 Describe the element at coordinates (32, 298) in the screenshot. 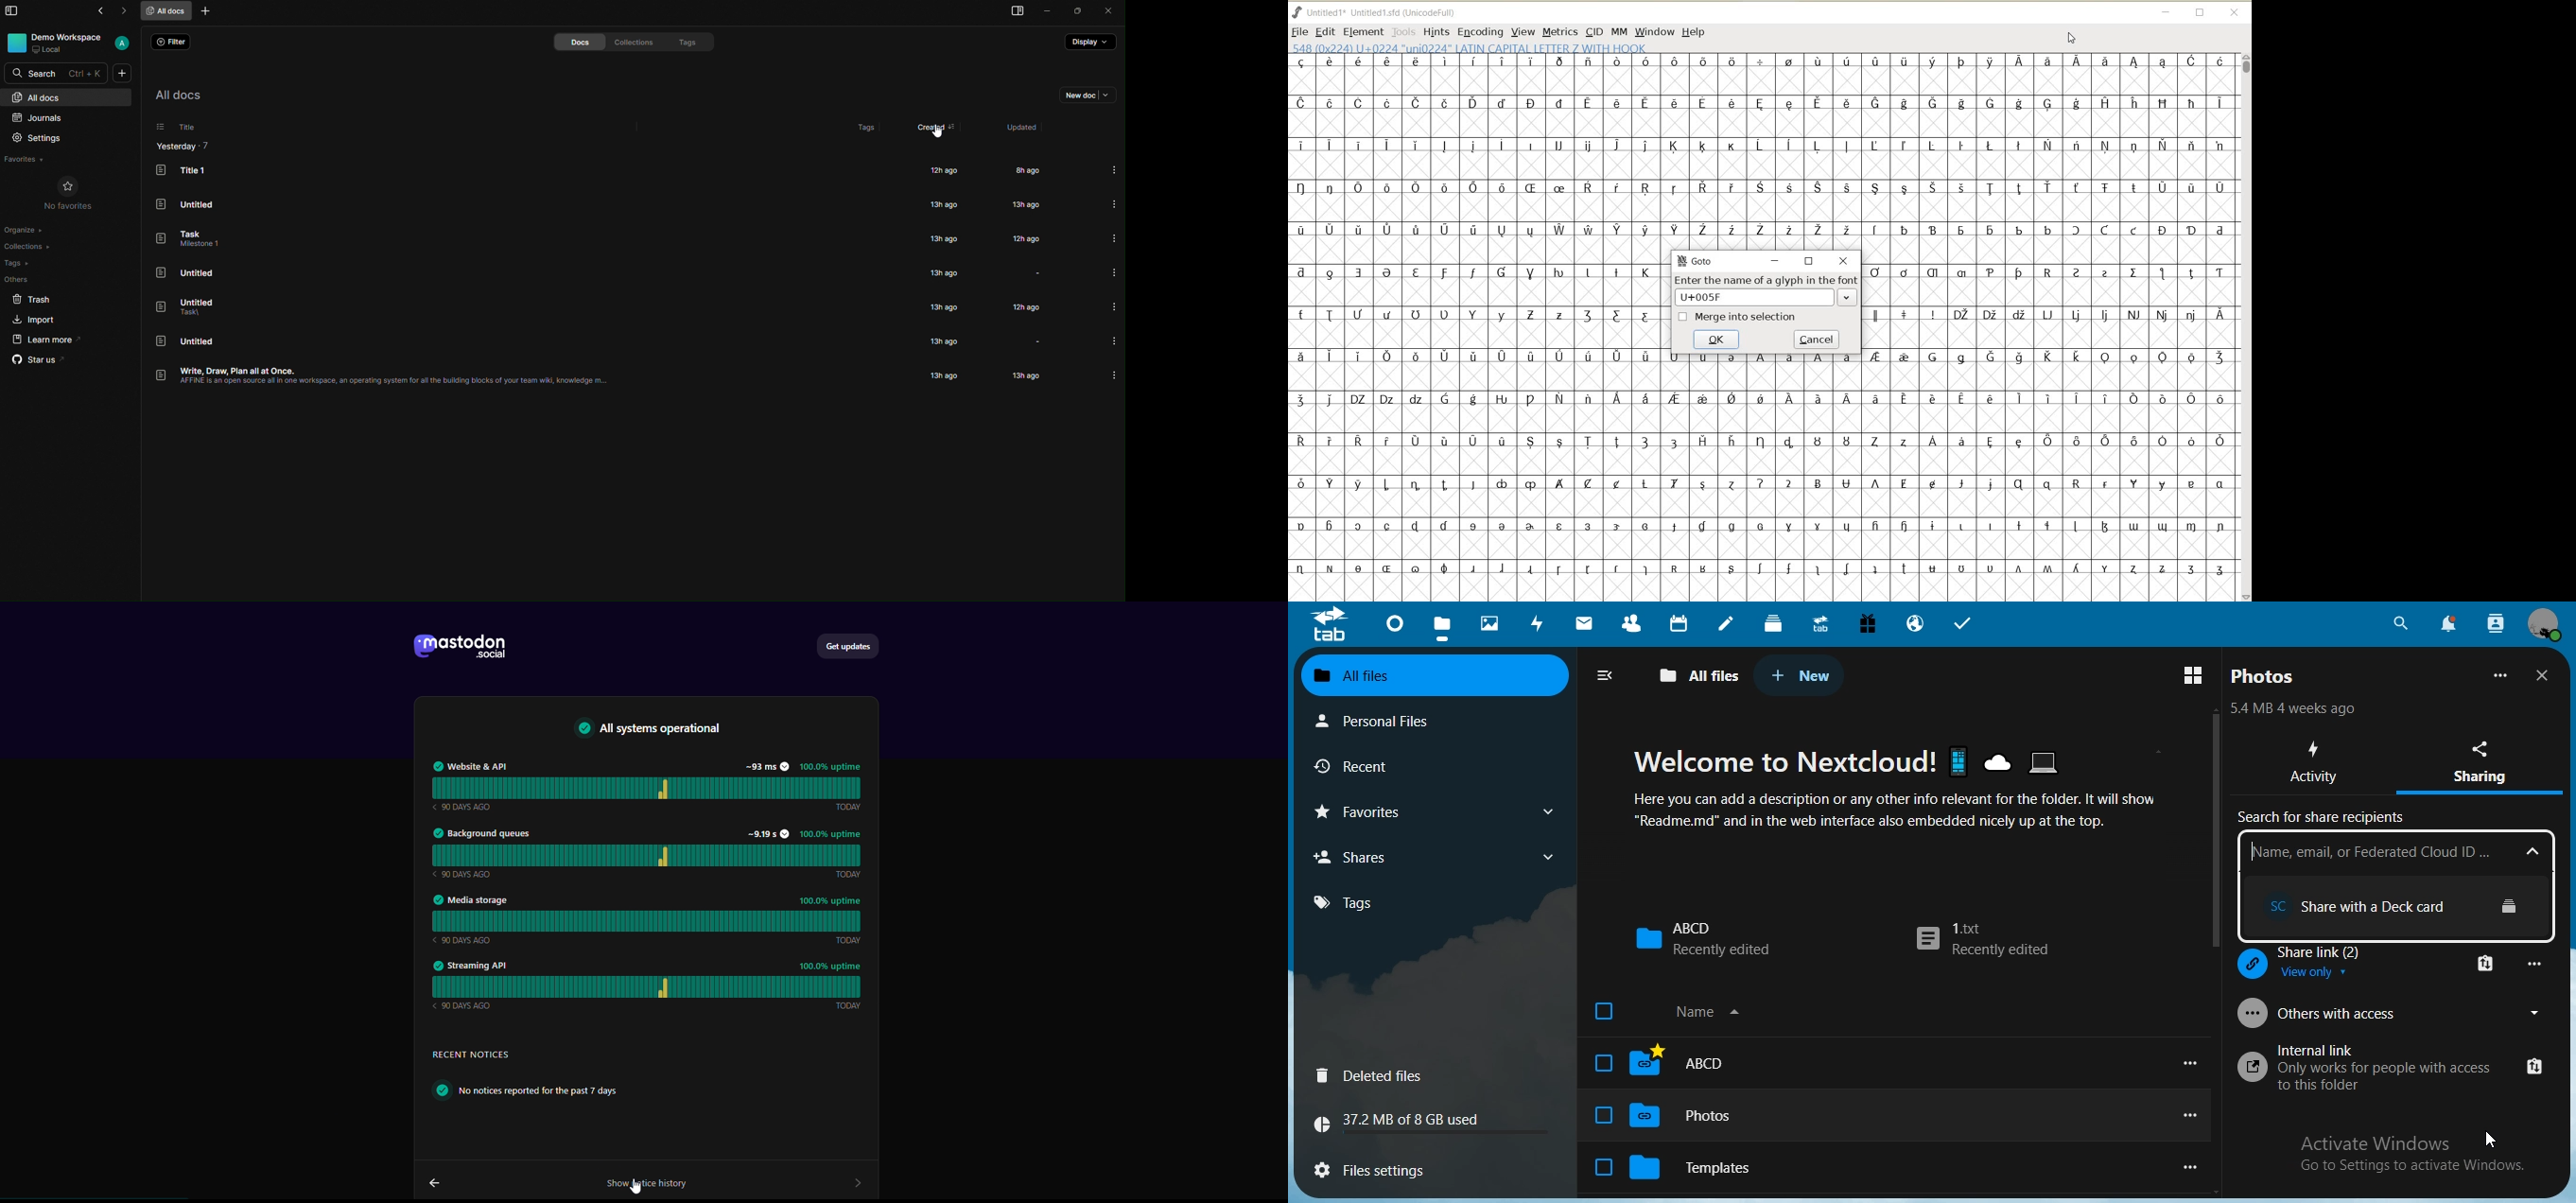

I see `trash` at that location.